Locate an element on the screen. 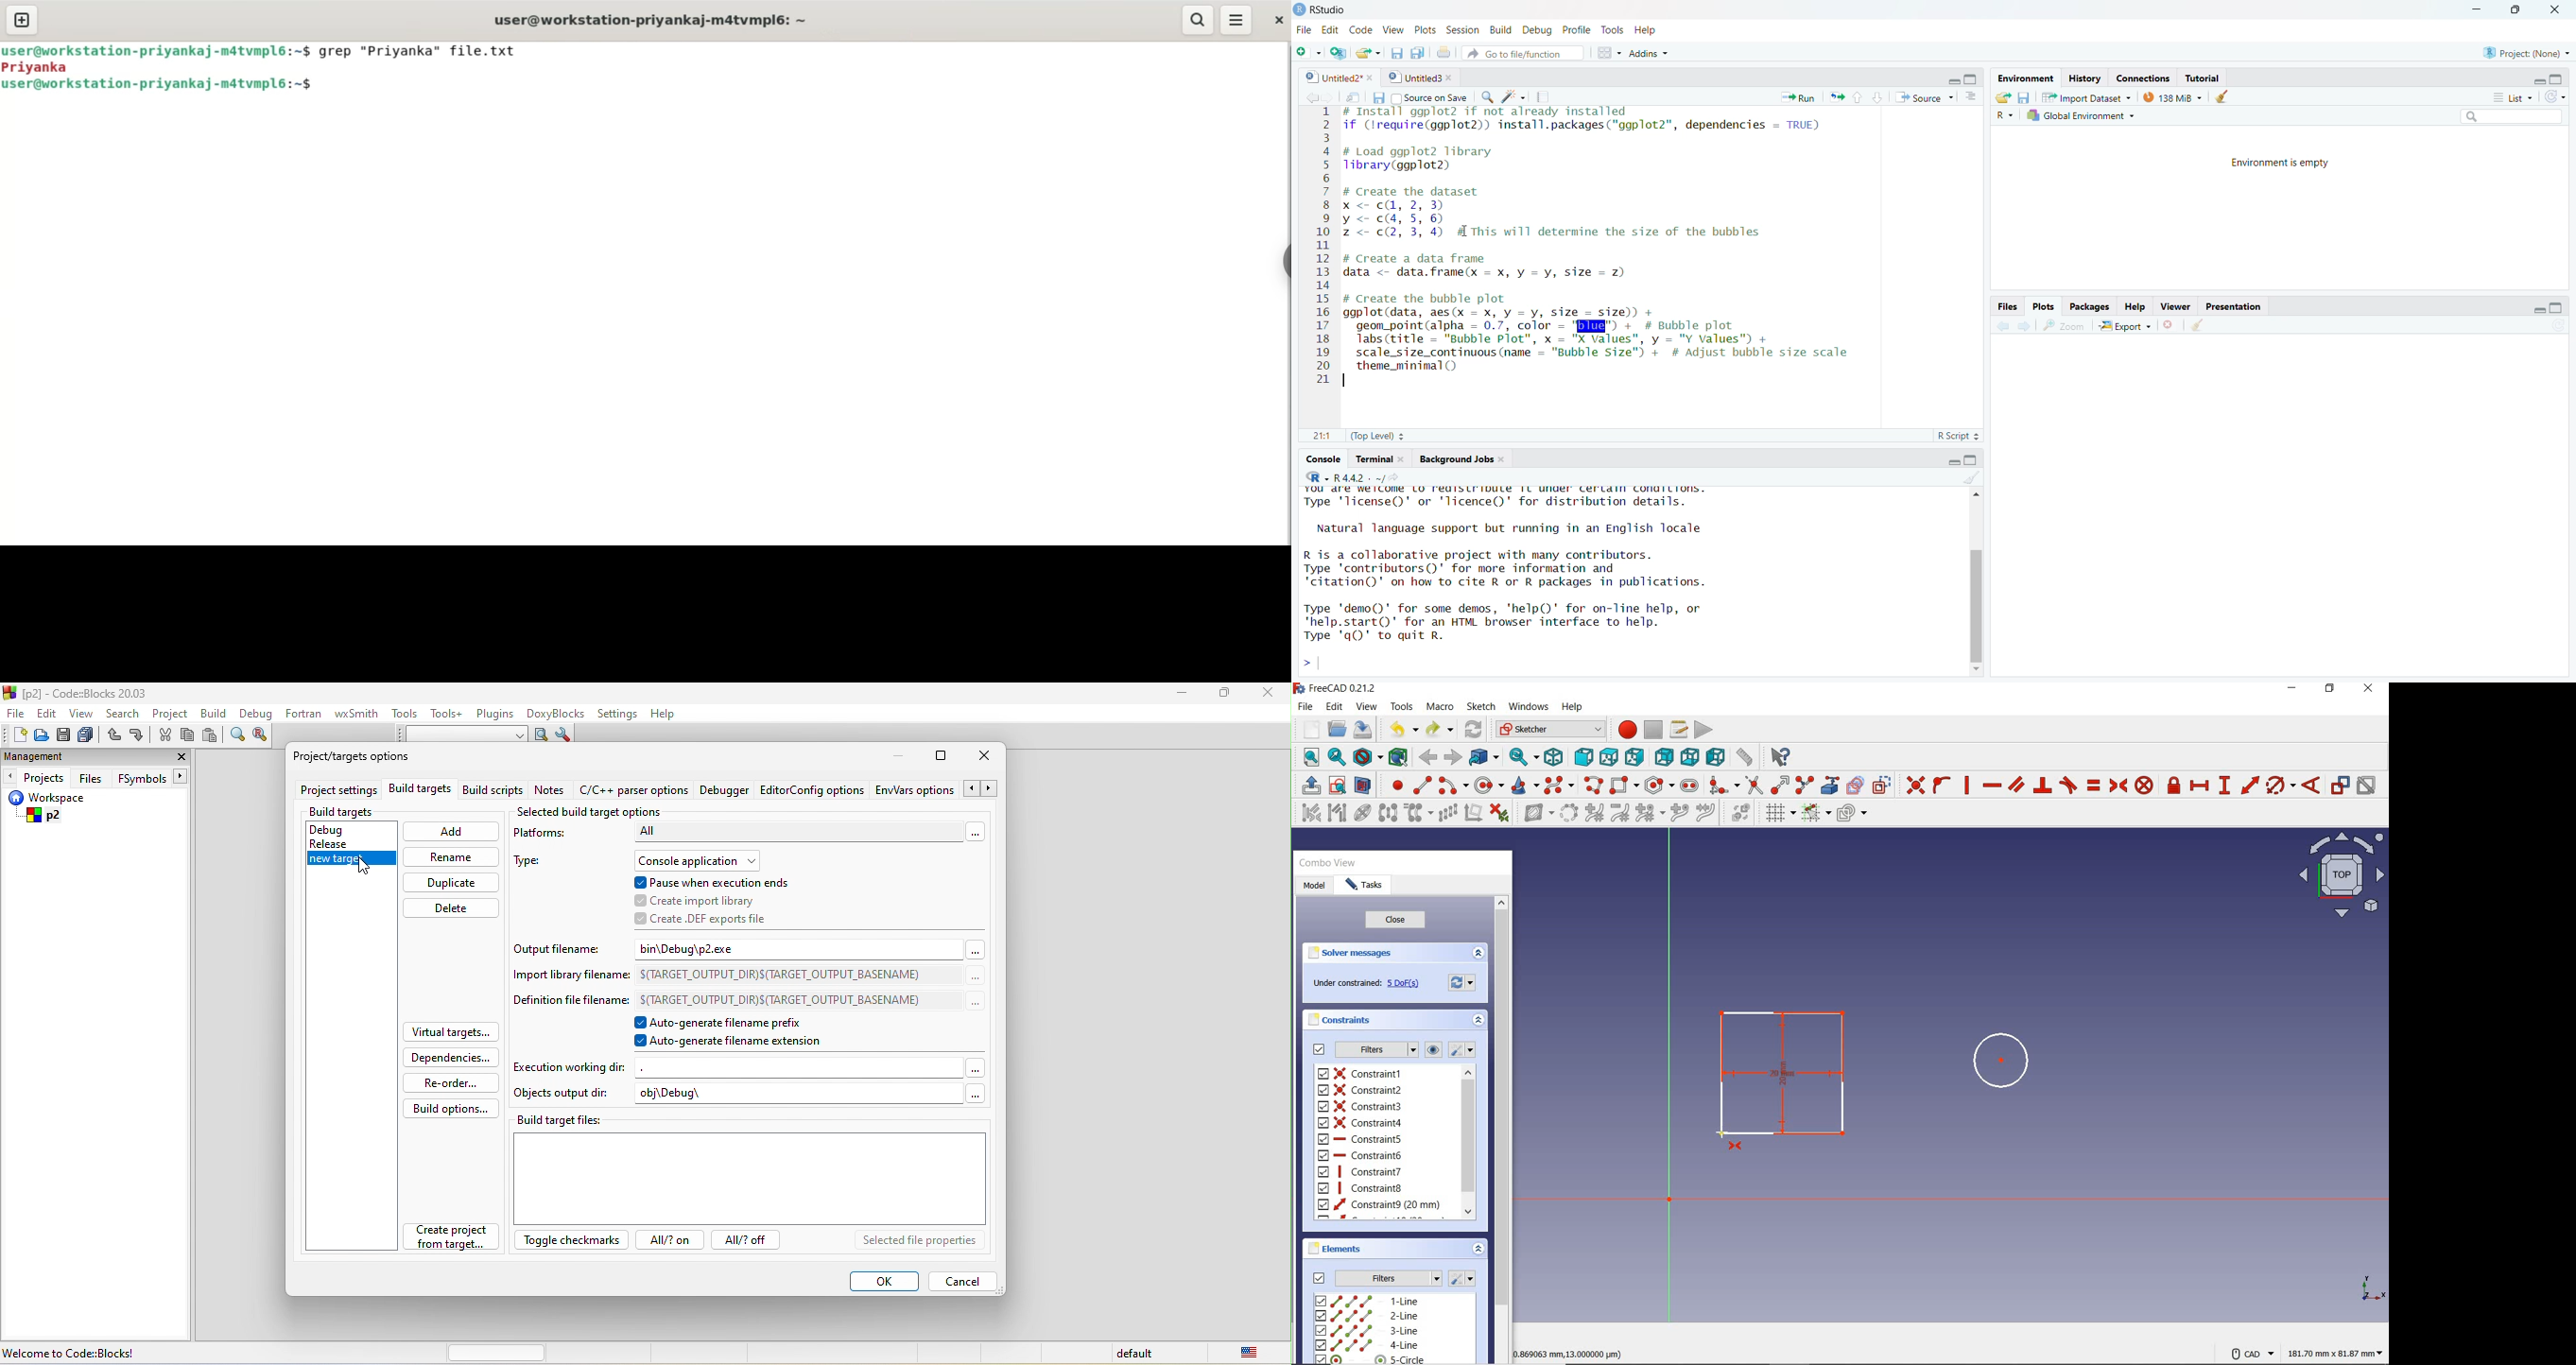 The image size is (2576, 1372). extend edge is located at coordinates (1780, 784).